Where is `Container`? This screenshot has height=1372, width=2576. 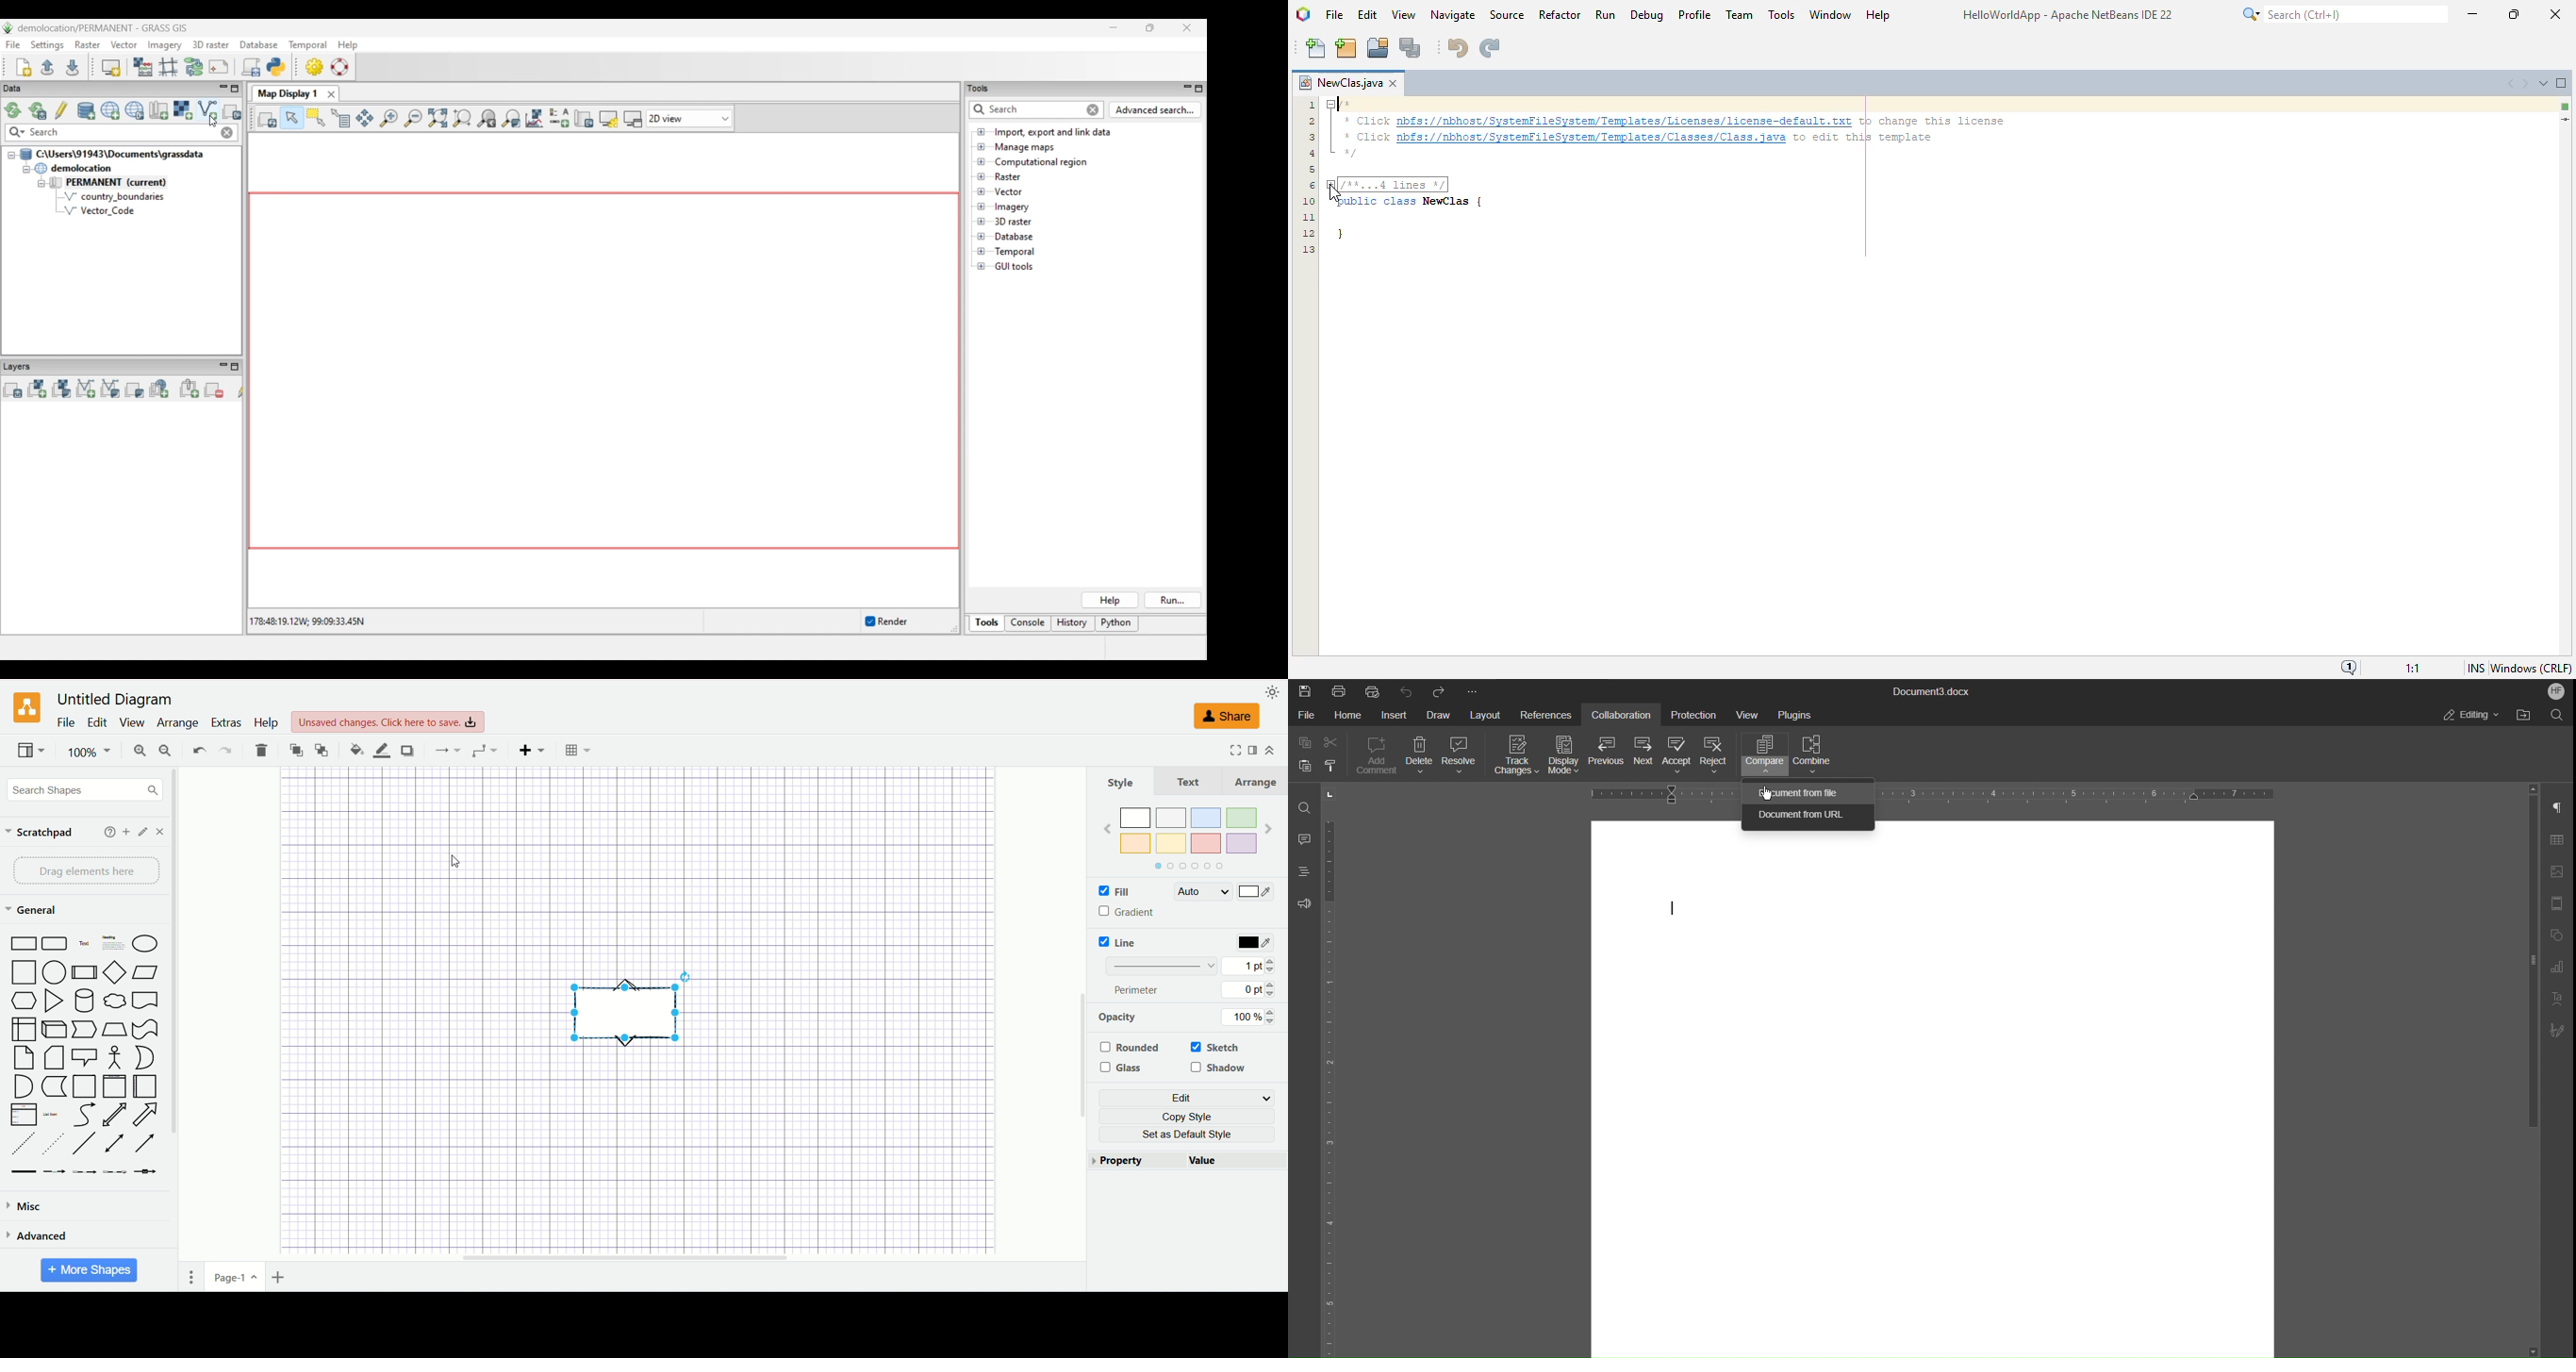
Container is located at coordinates (85, 1086).